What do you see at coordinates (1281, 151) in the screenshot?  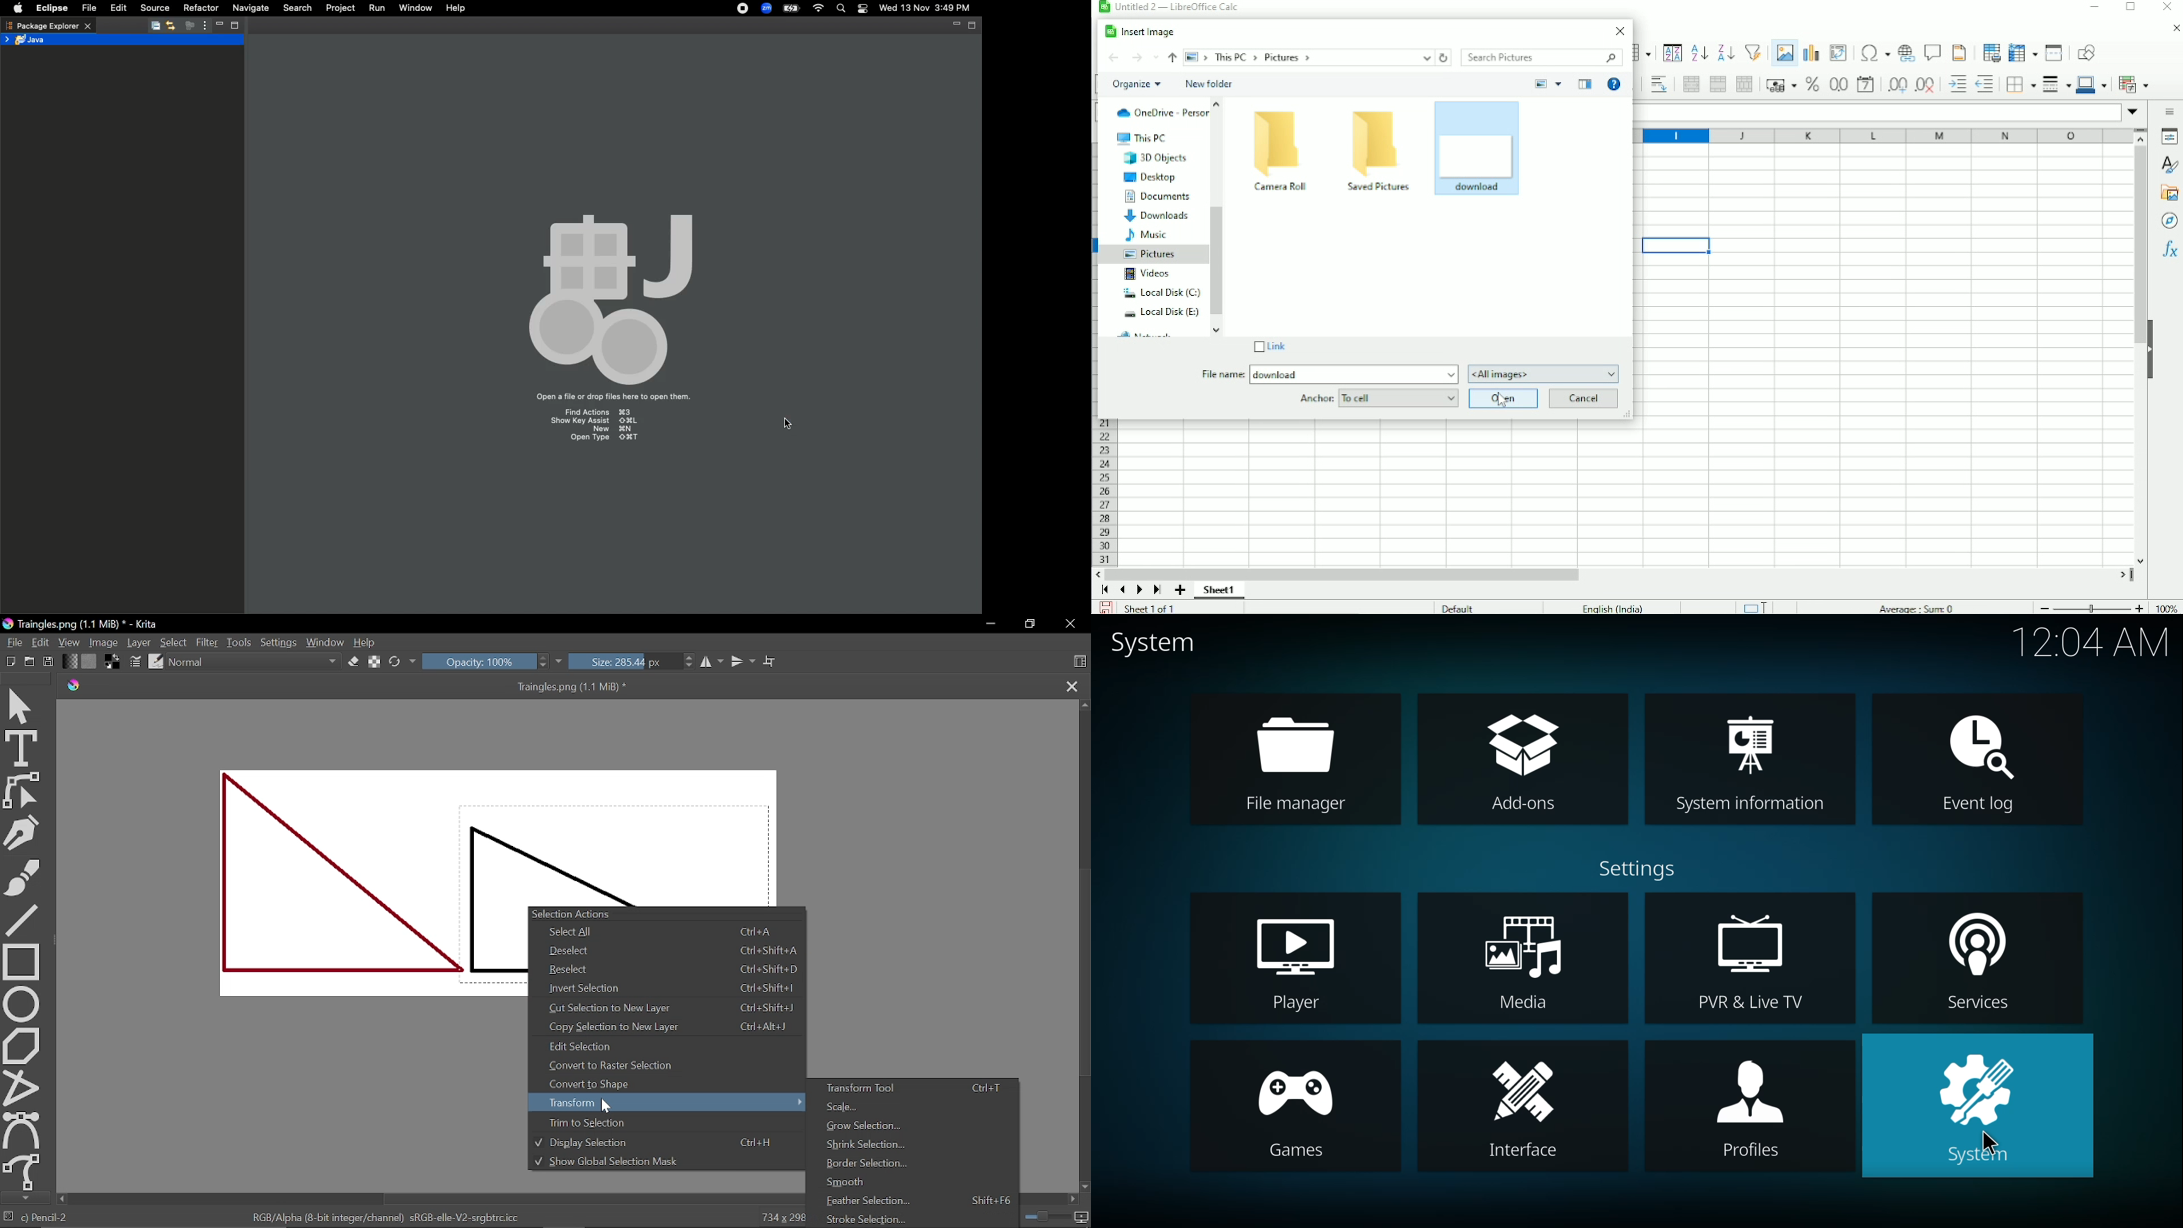 I see `Camera Roll` at bounding box center [1281, 151].